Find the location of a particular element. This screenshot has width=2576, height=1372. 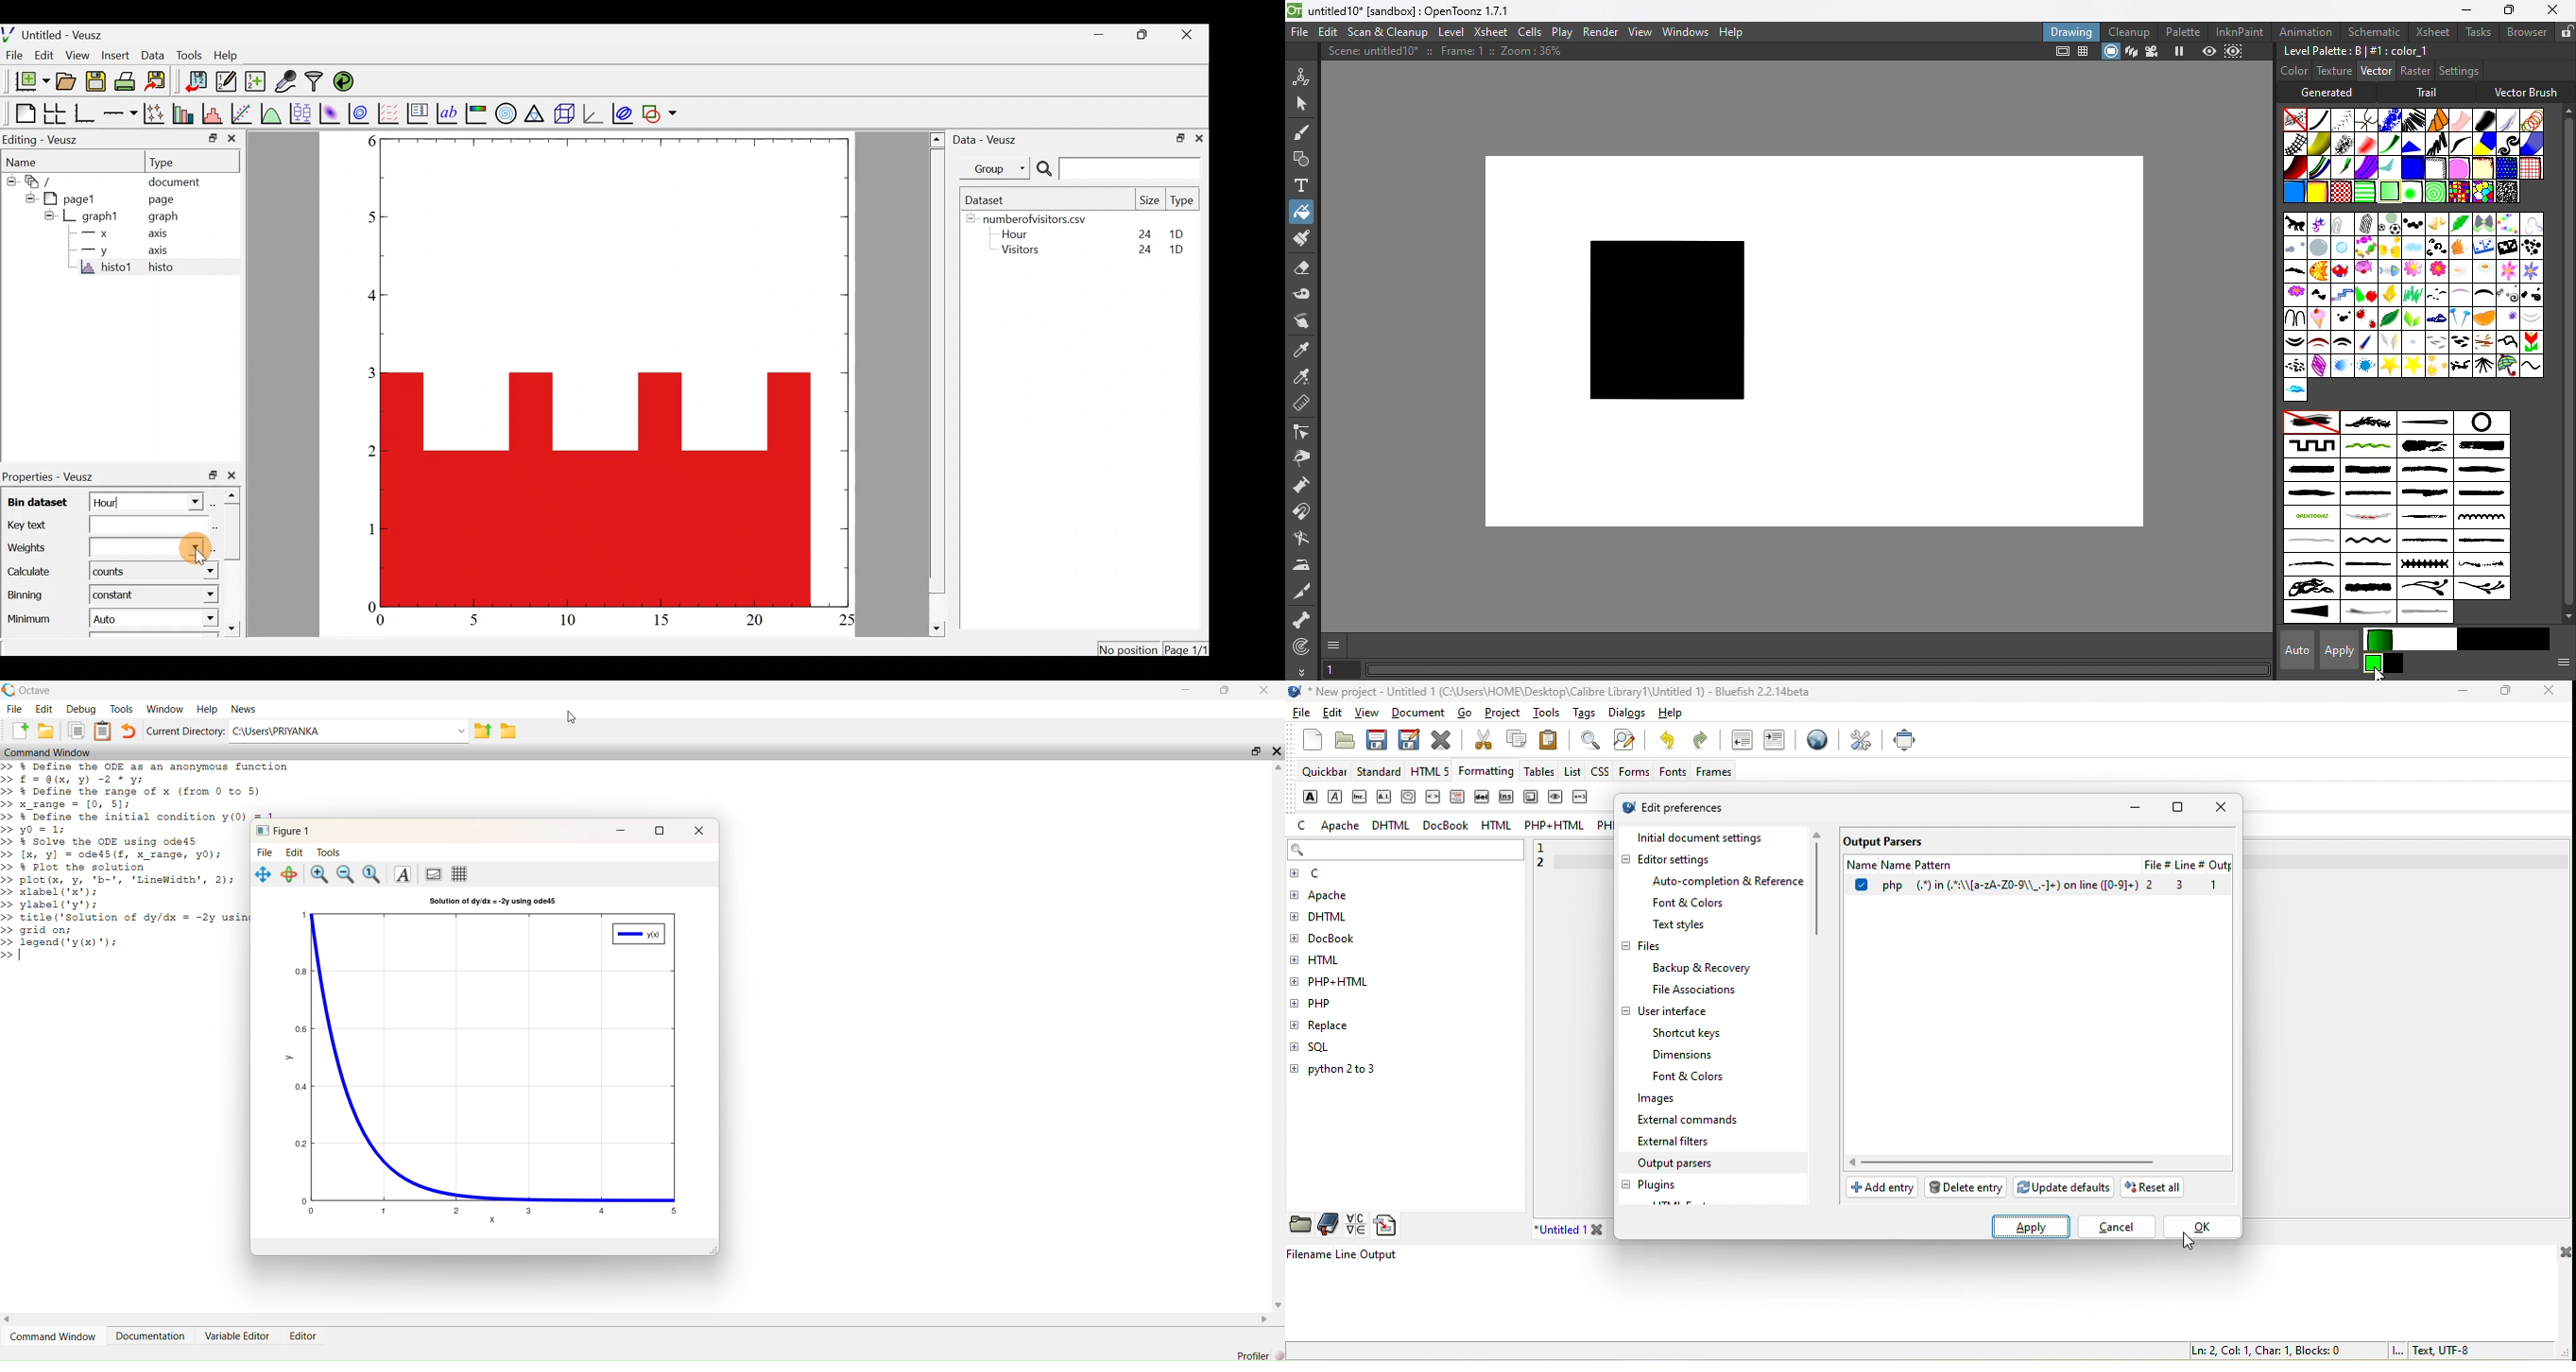

Calculate is located at coordinates (30, 573).